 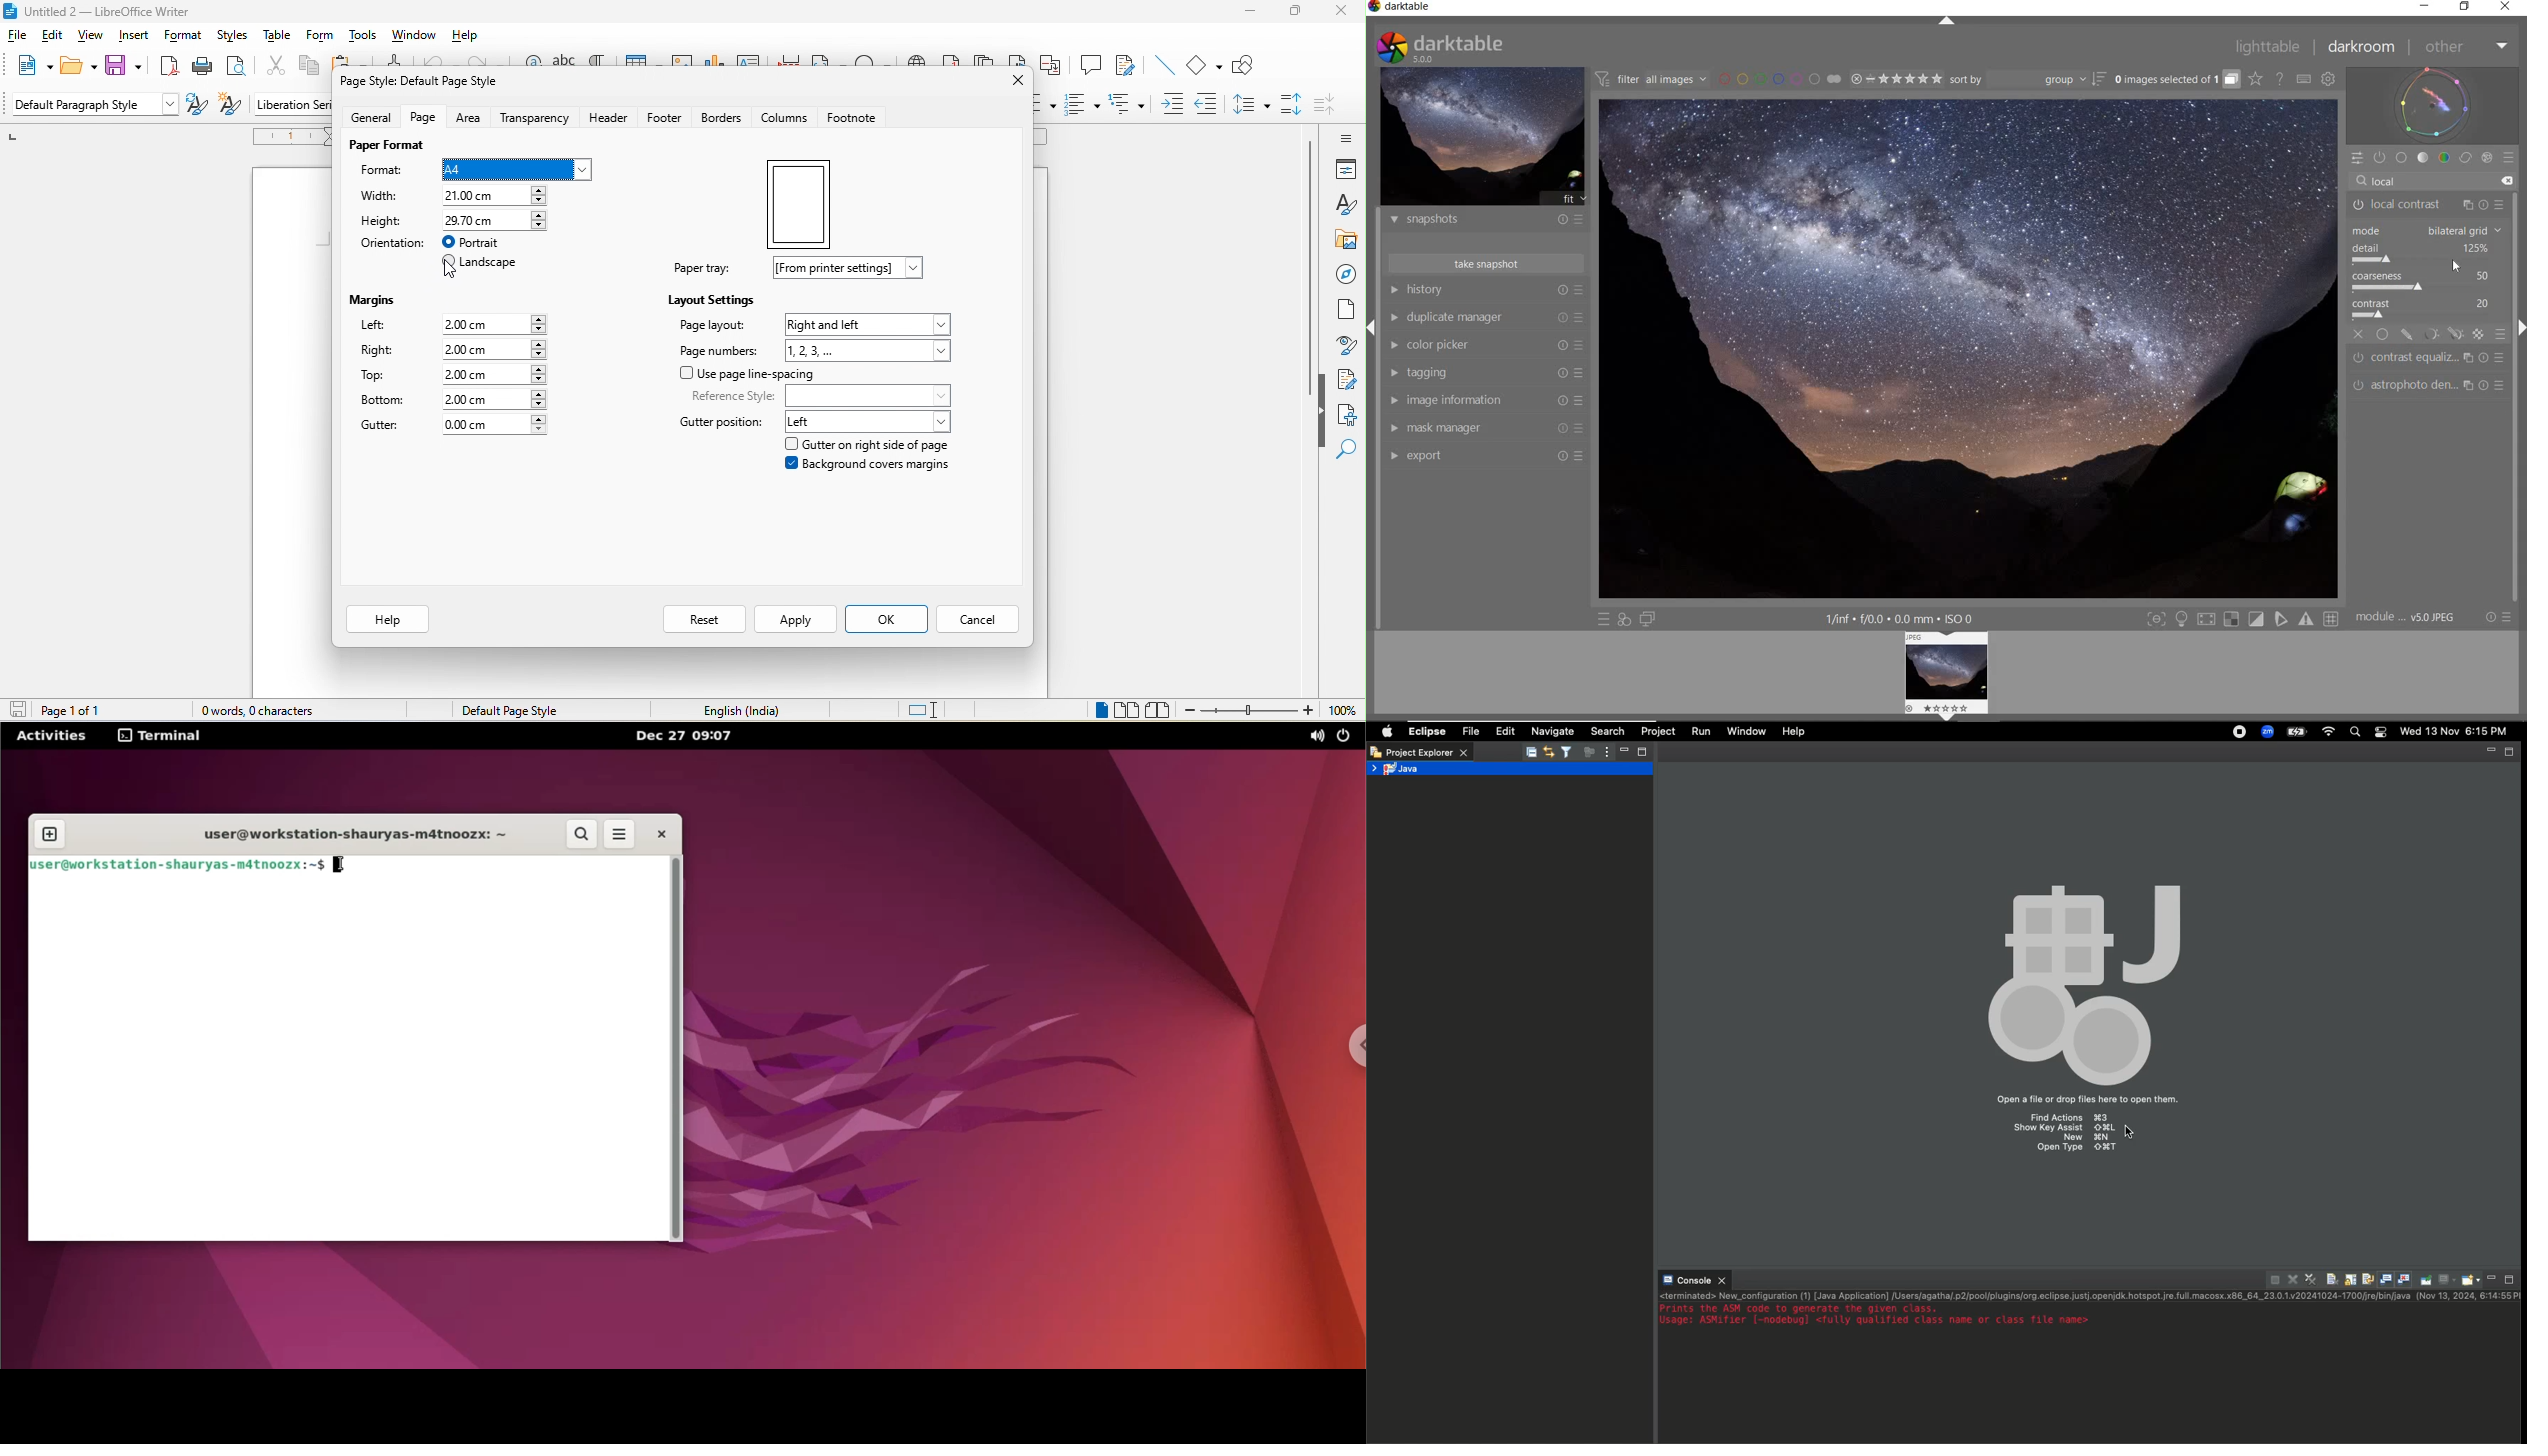 What do you see at coordinates (387, 147) in the screenshot?
I see `paper format` at bounding box center [387, 147].